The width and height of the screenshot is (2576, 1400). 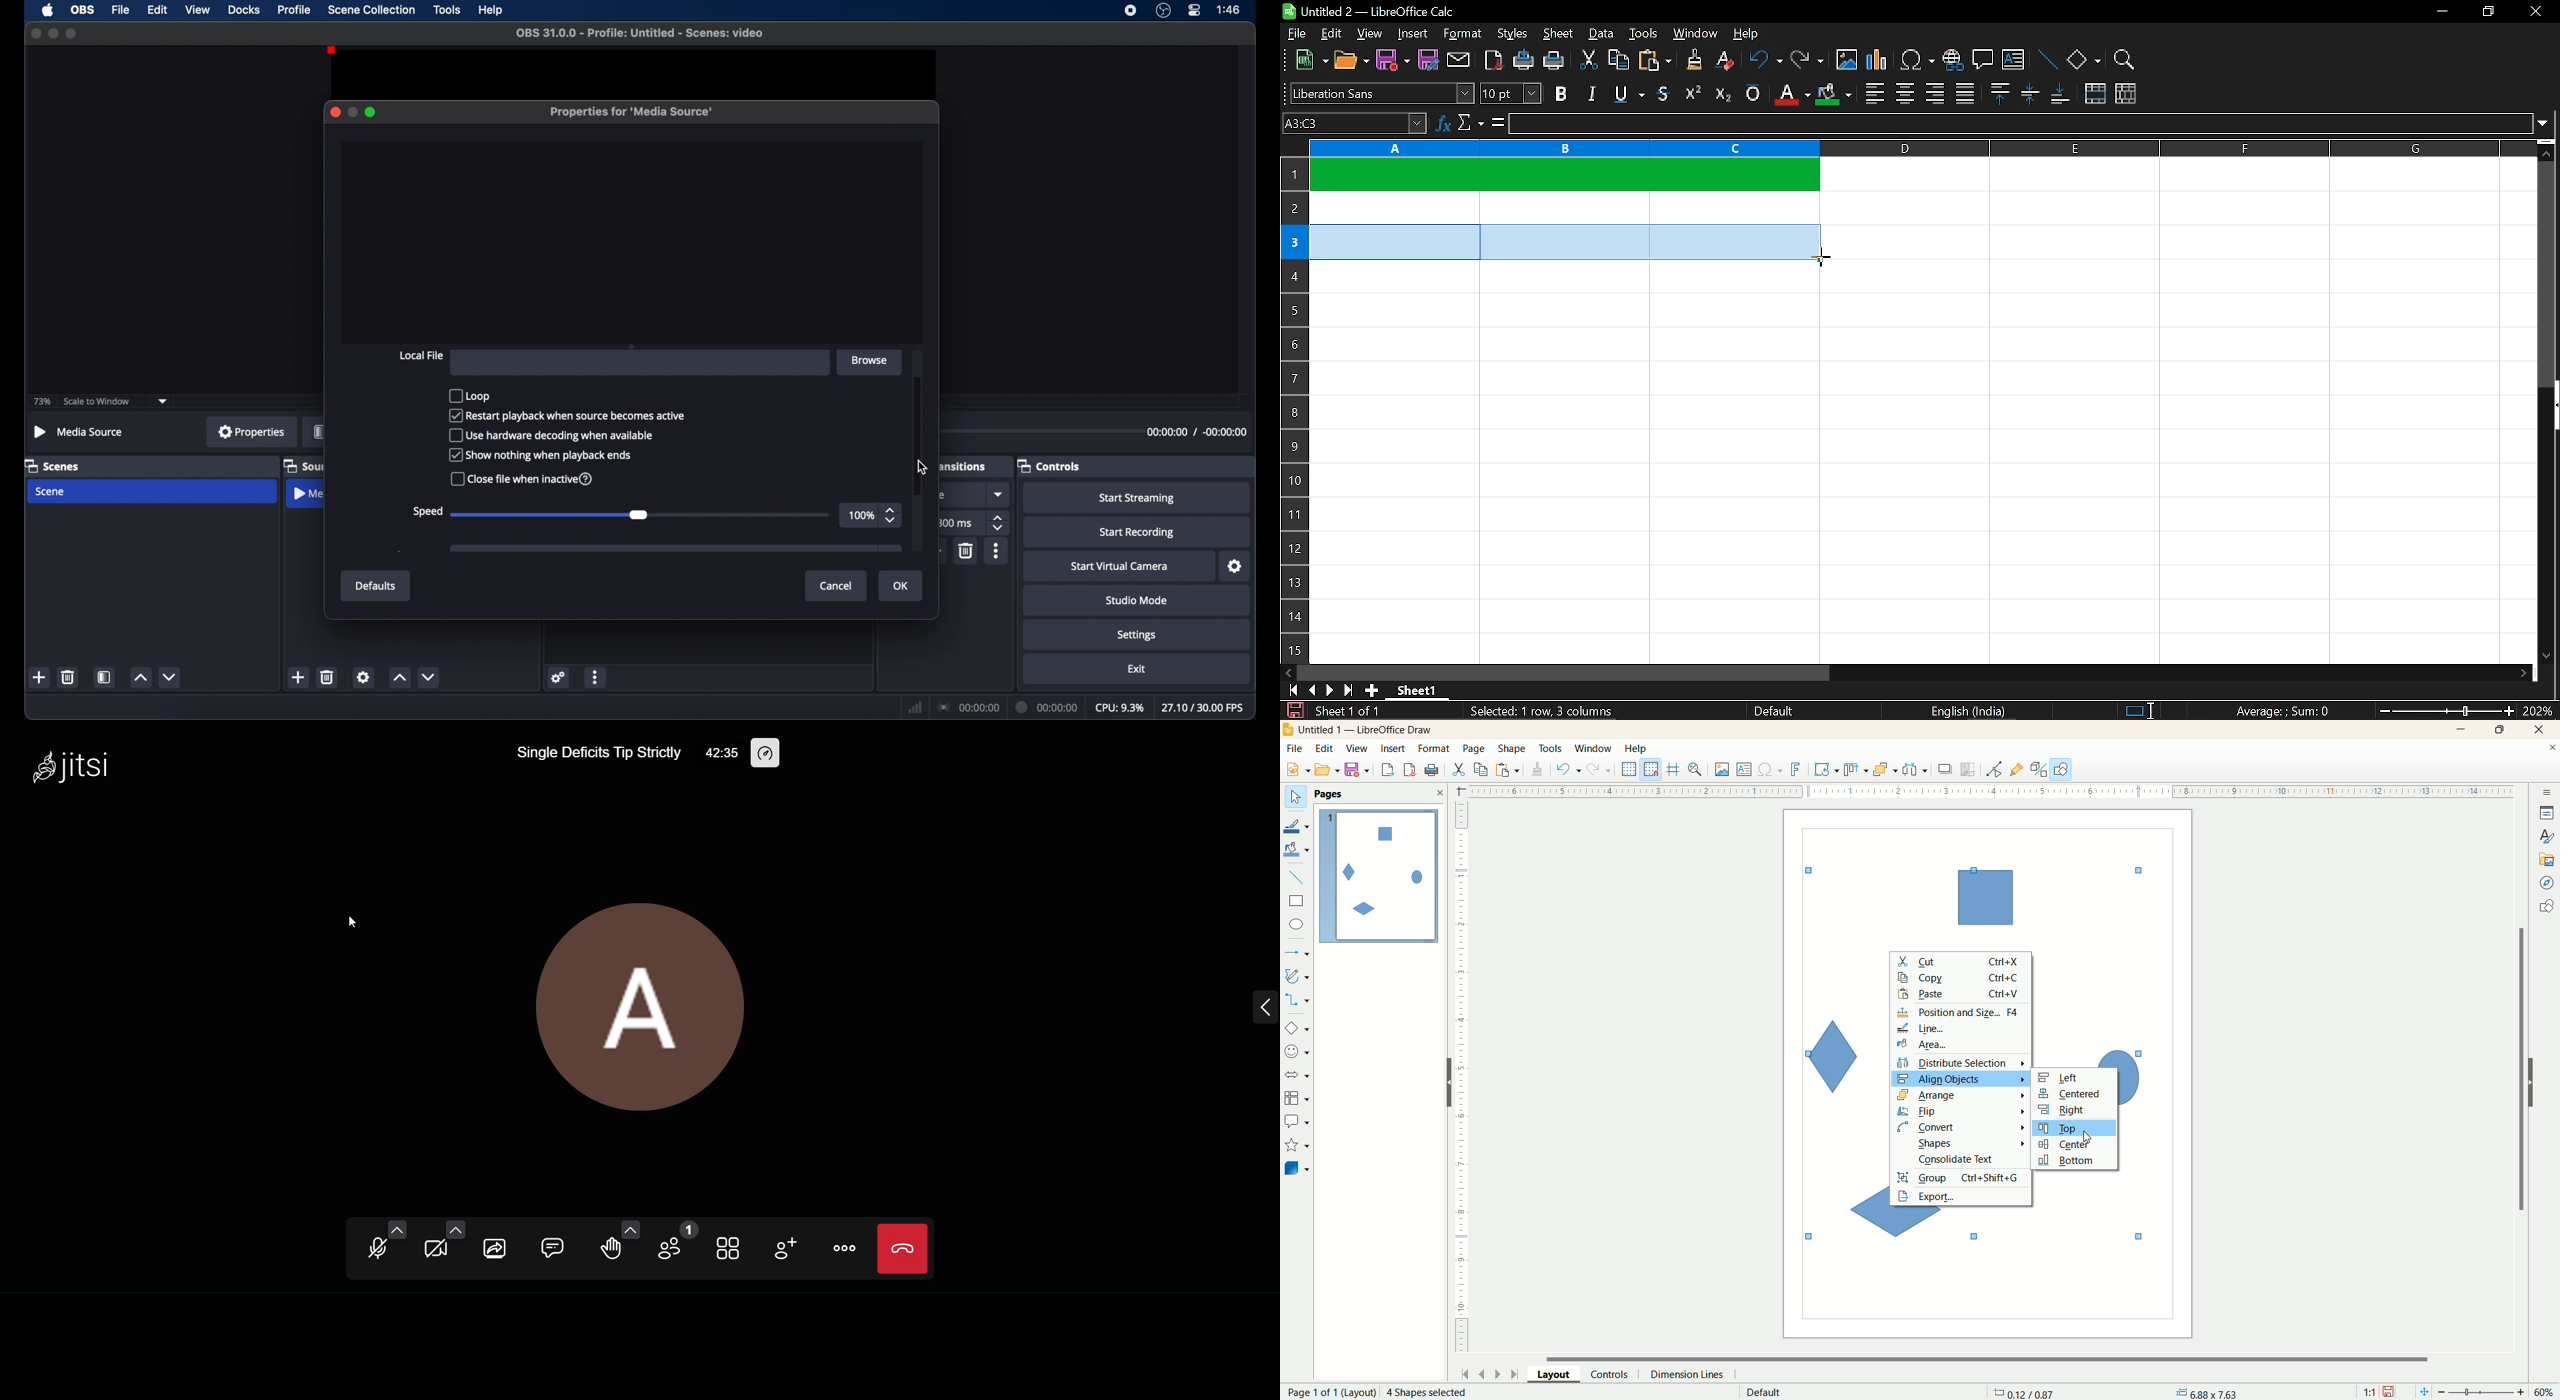 I want to click on expand formula bar, so click(x=2546, y=123).